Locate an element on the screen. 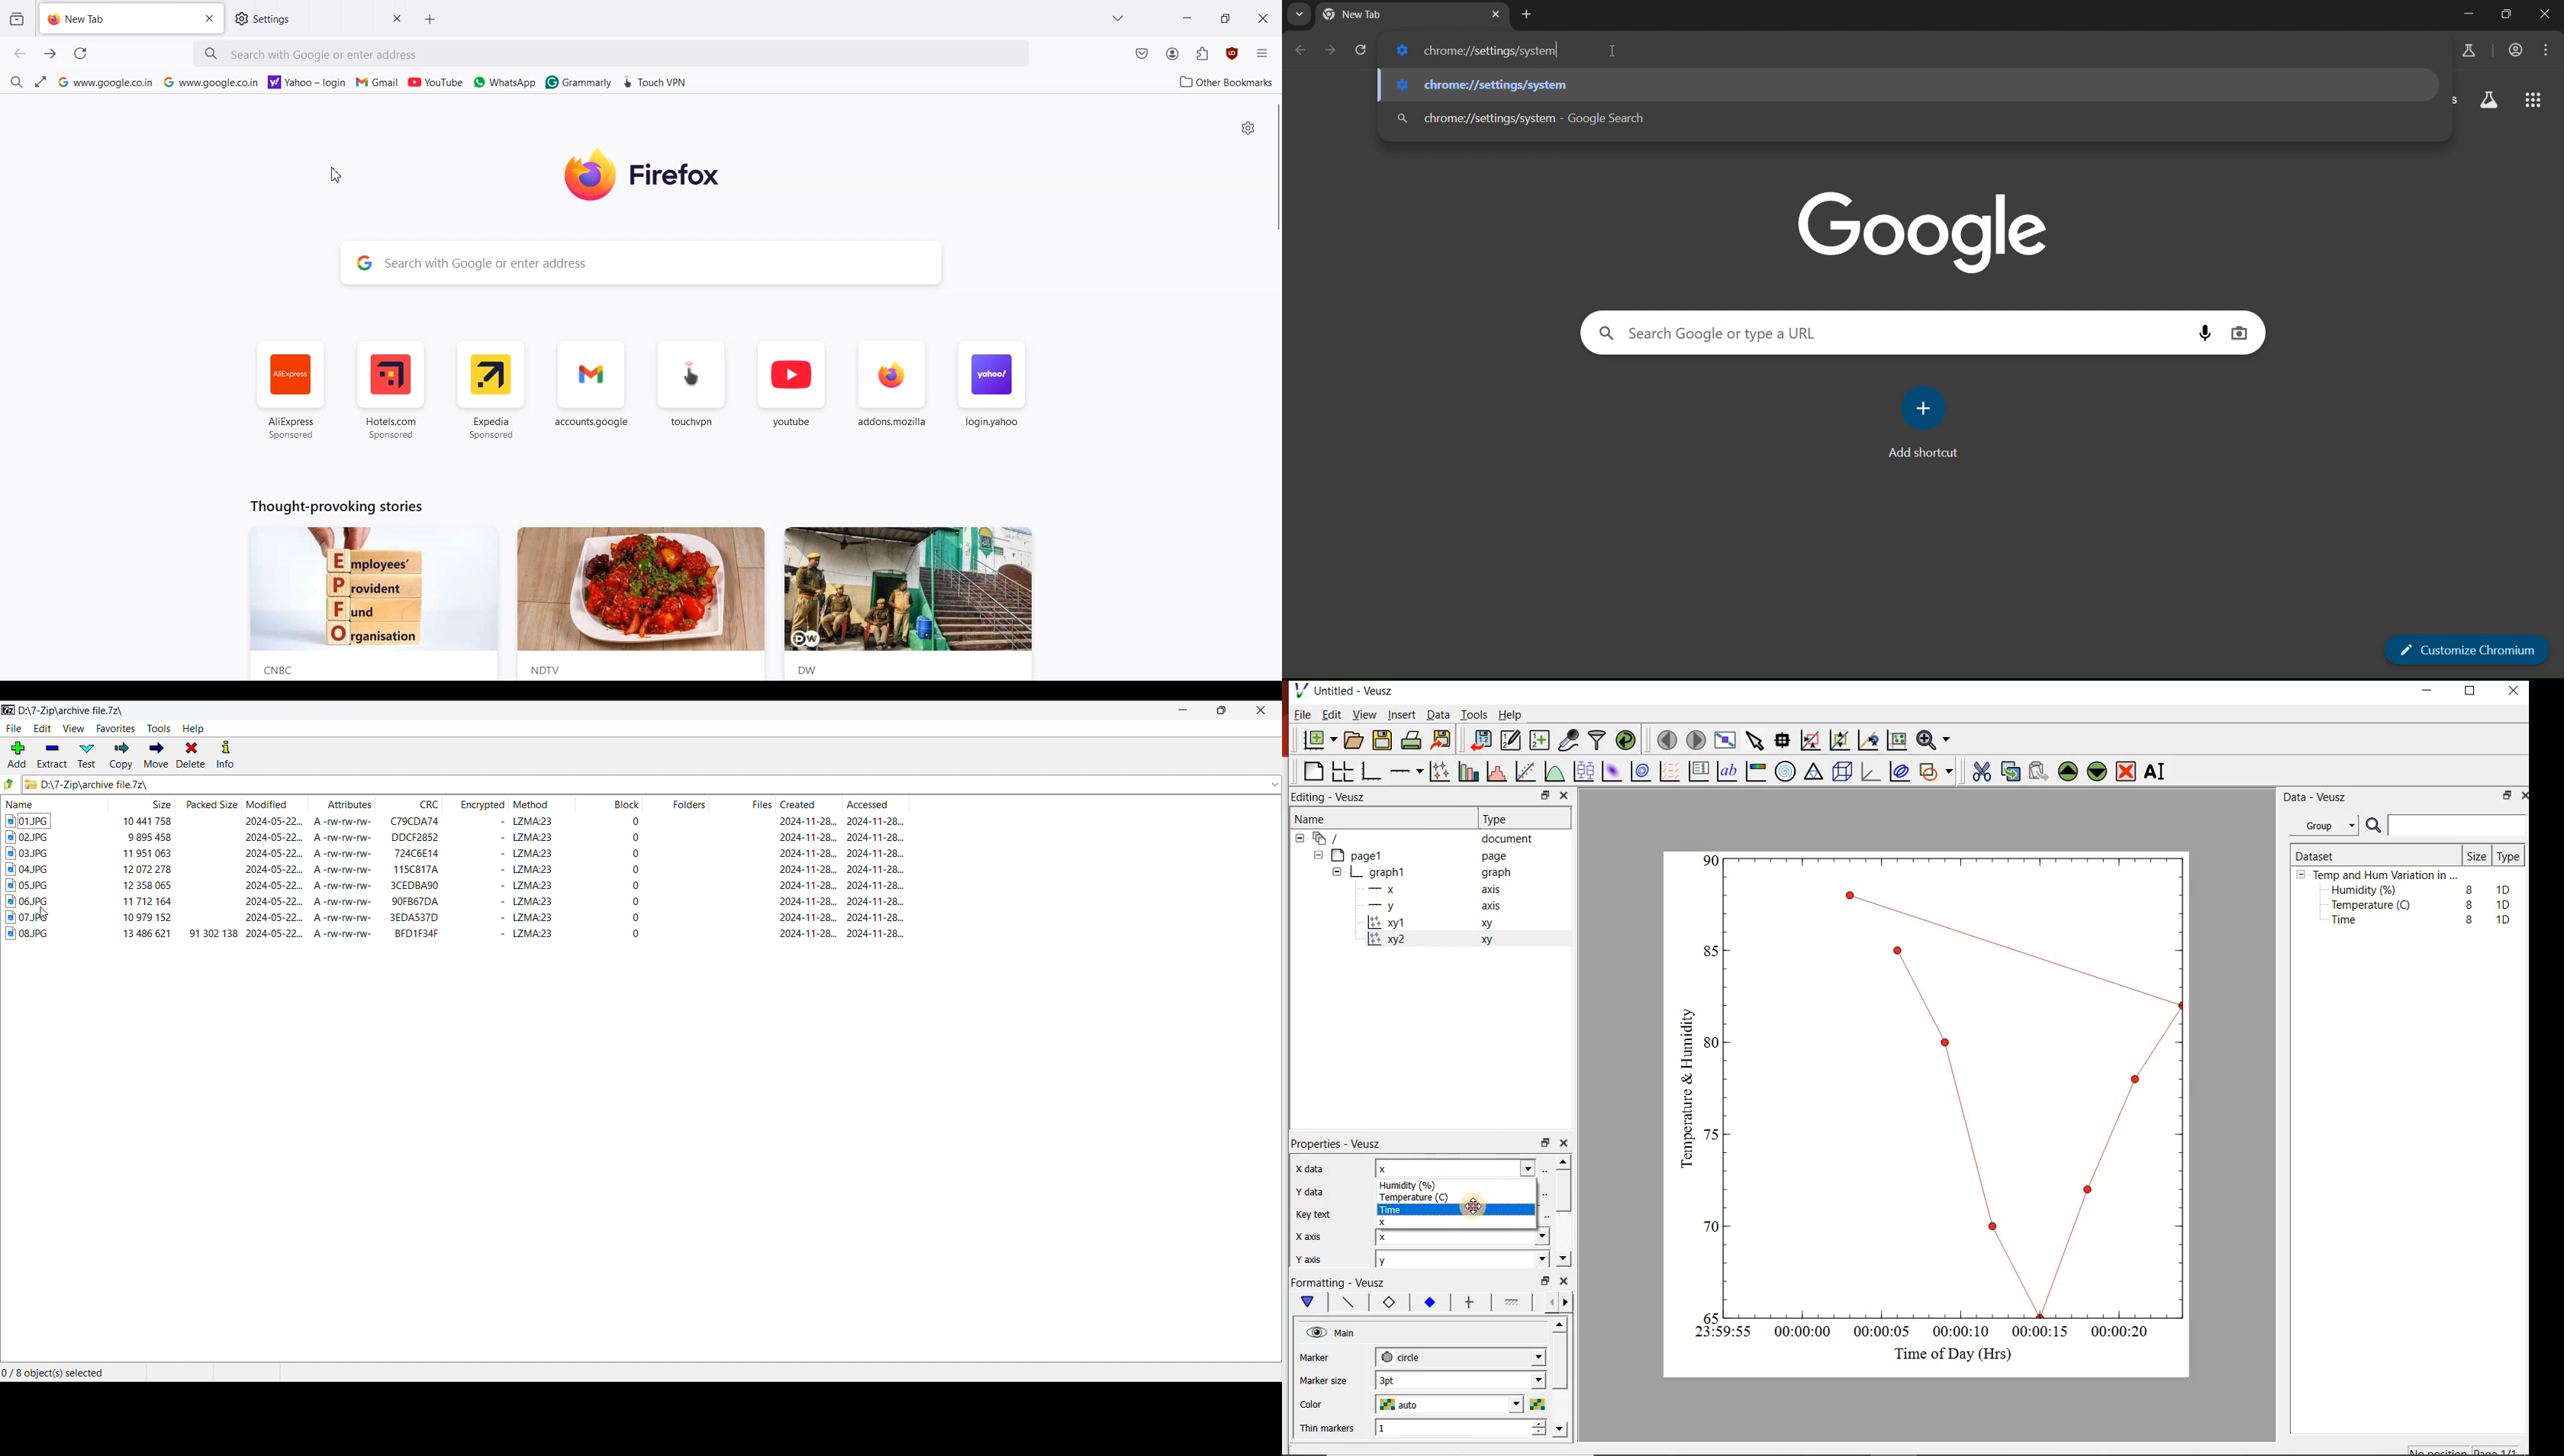 This screenshot has height=1456, width=2576. chrome://settings/system is located at coordinates (1482, 50).